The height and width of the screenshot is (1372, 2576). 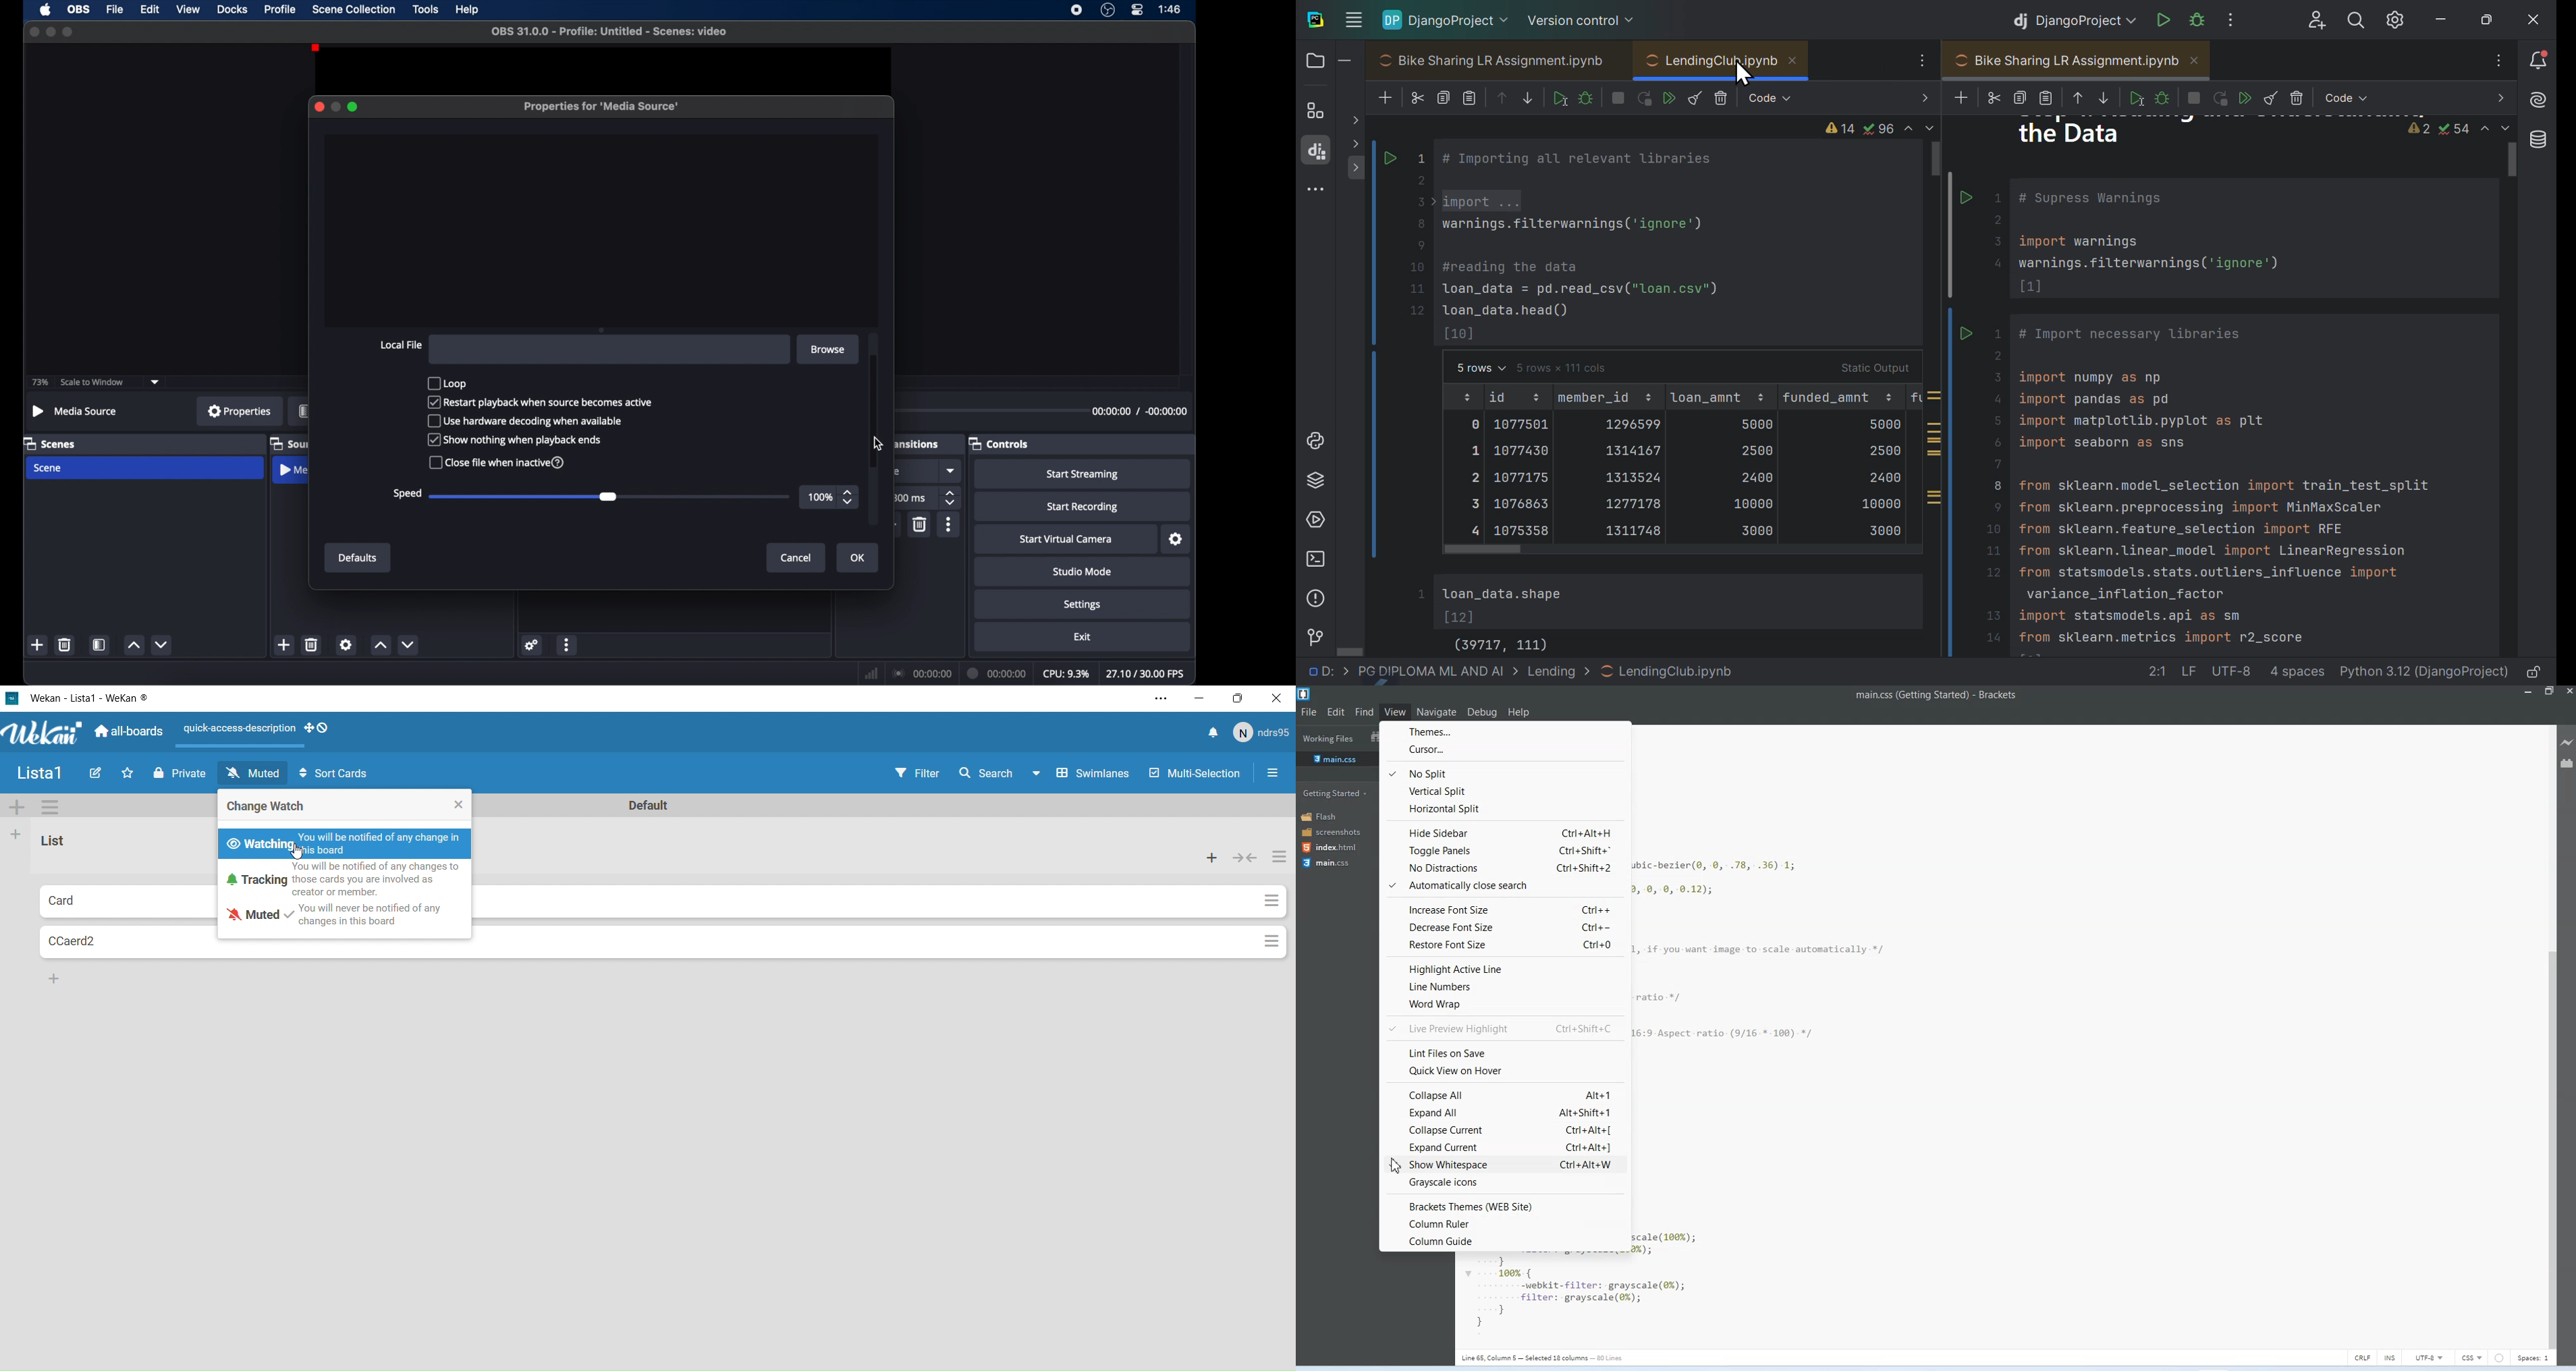 What do you see at coordinates (1519, 712) in the screenshot?
I see `Help` at bounding box center [1519, 712].